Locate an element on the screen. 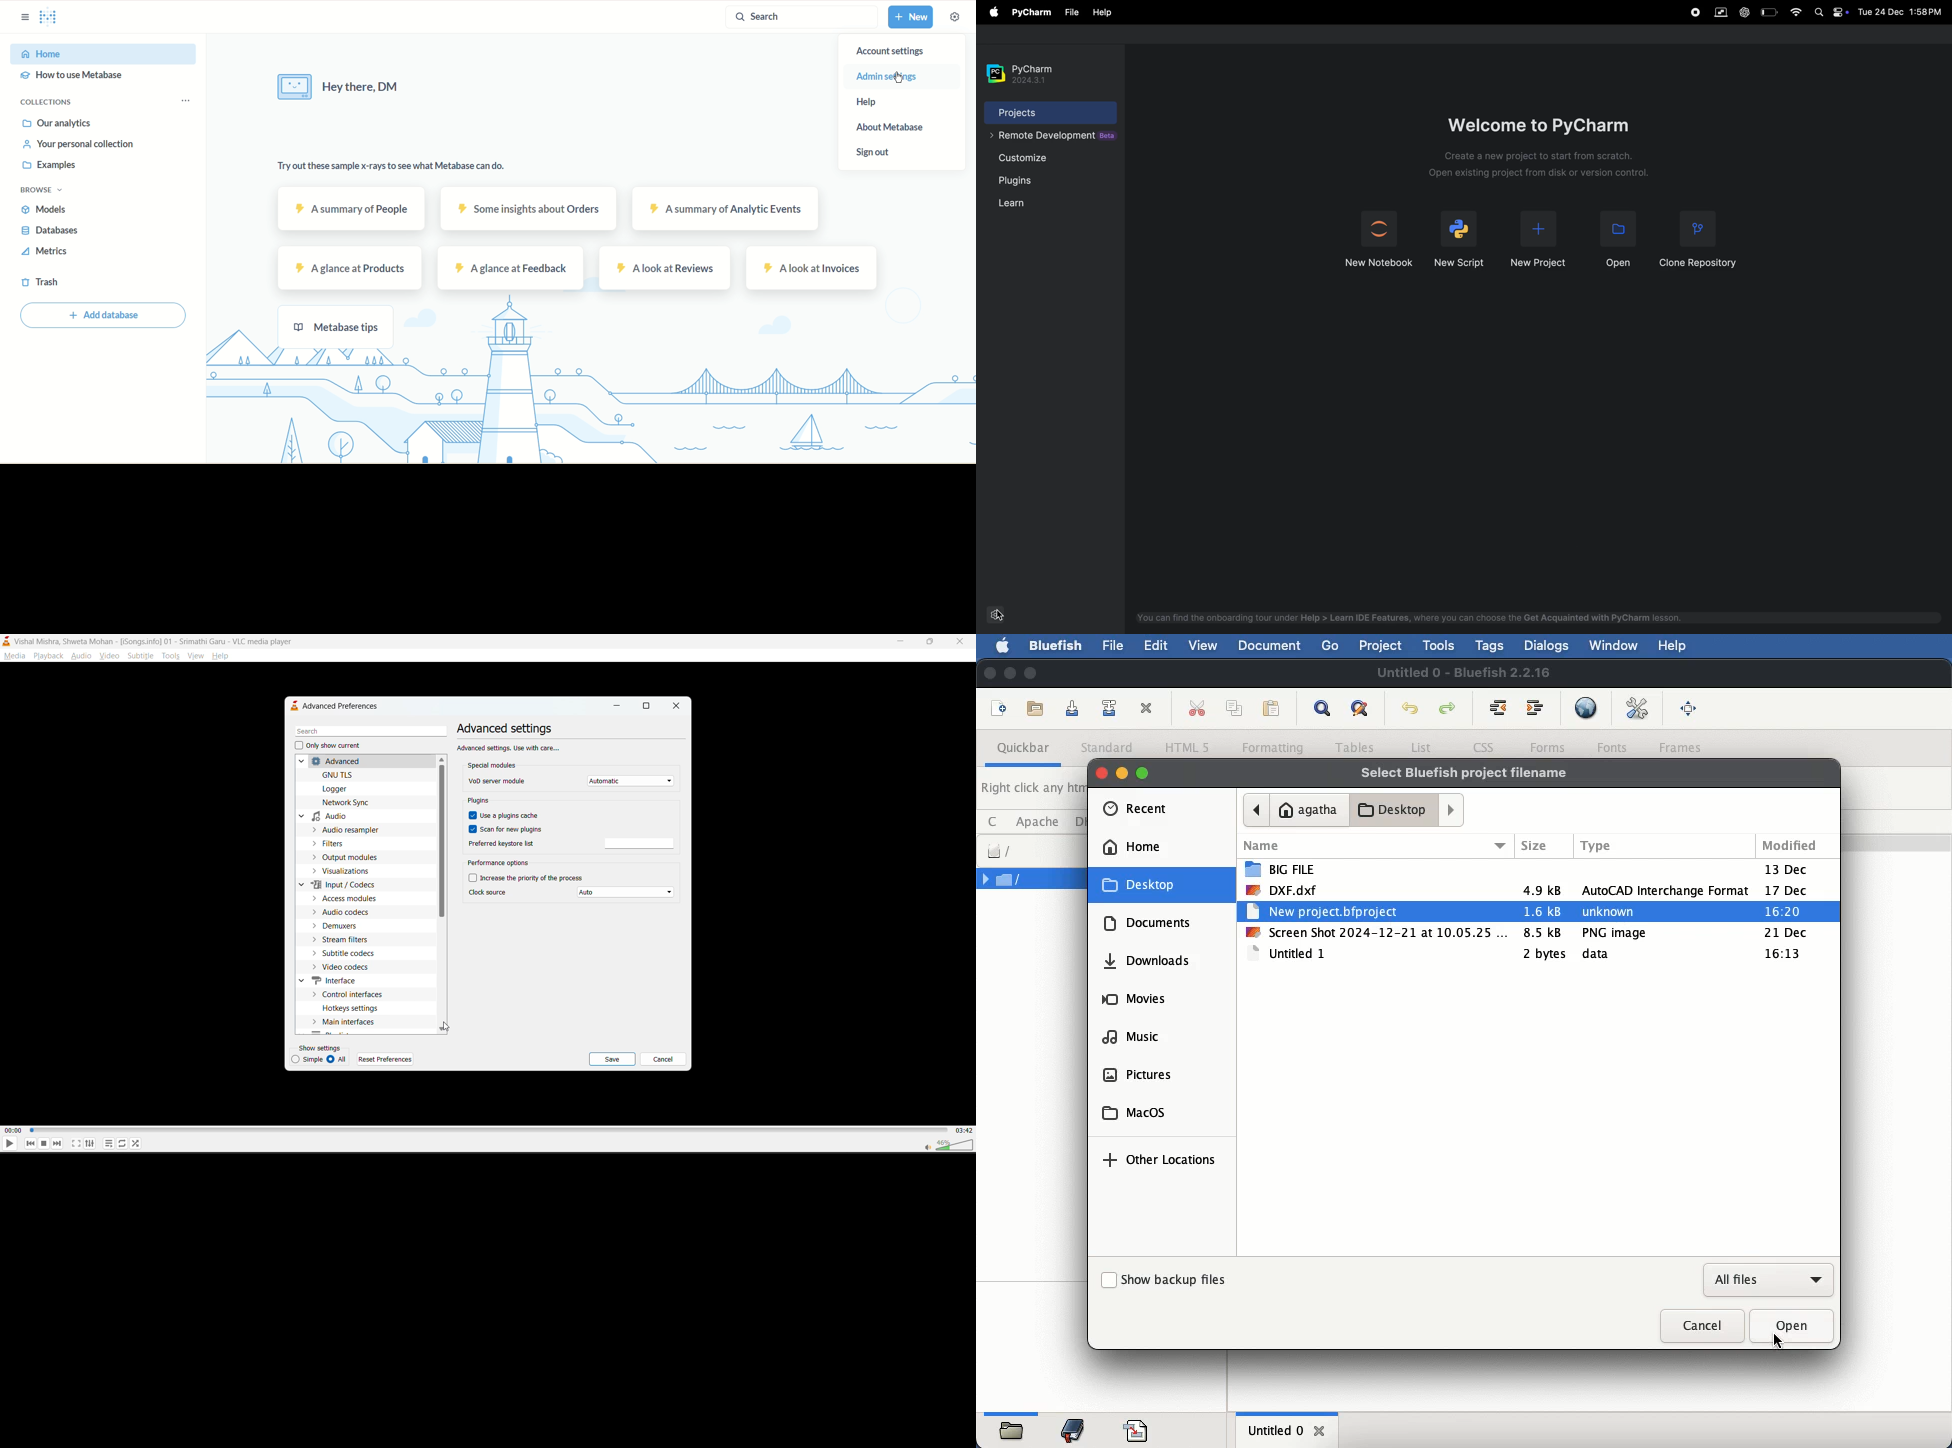  document is located at coordinates (1269, 644).